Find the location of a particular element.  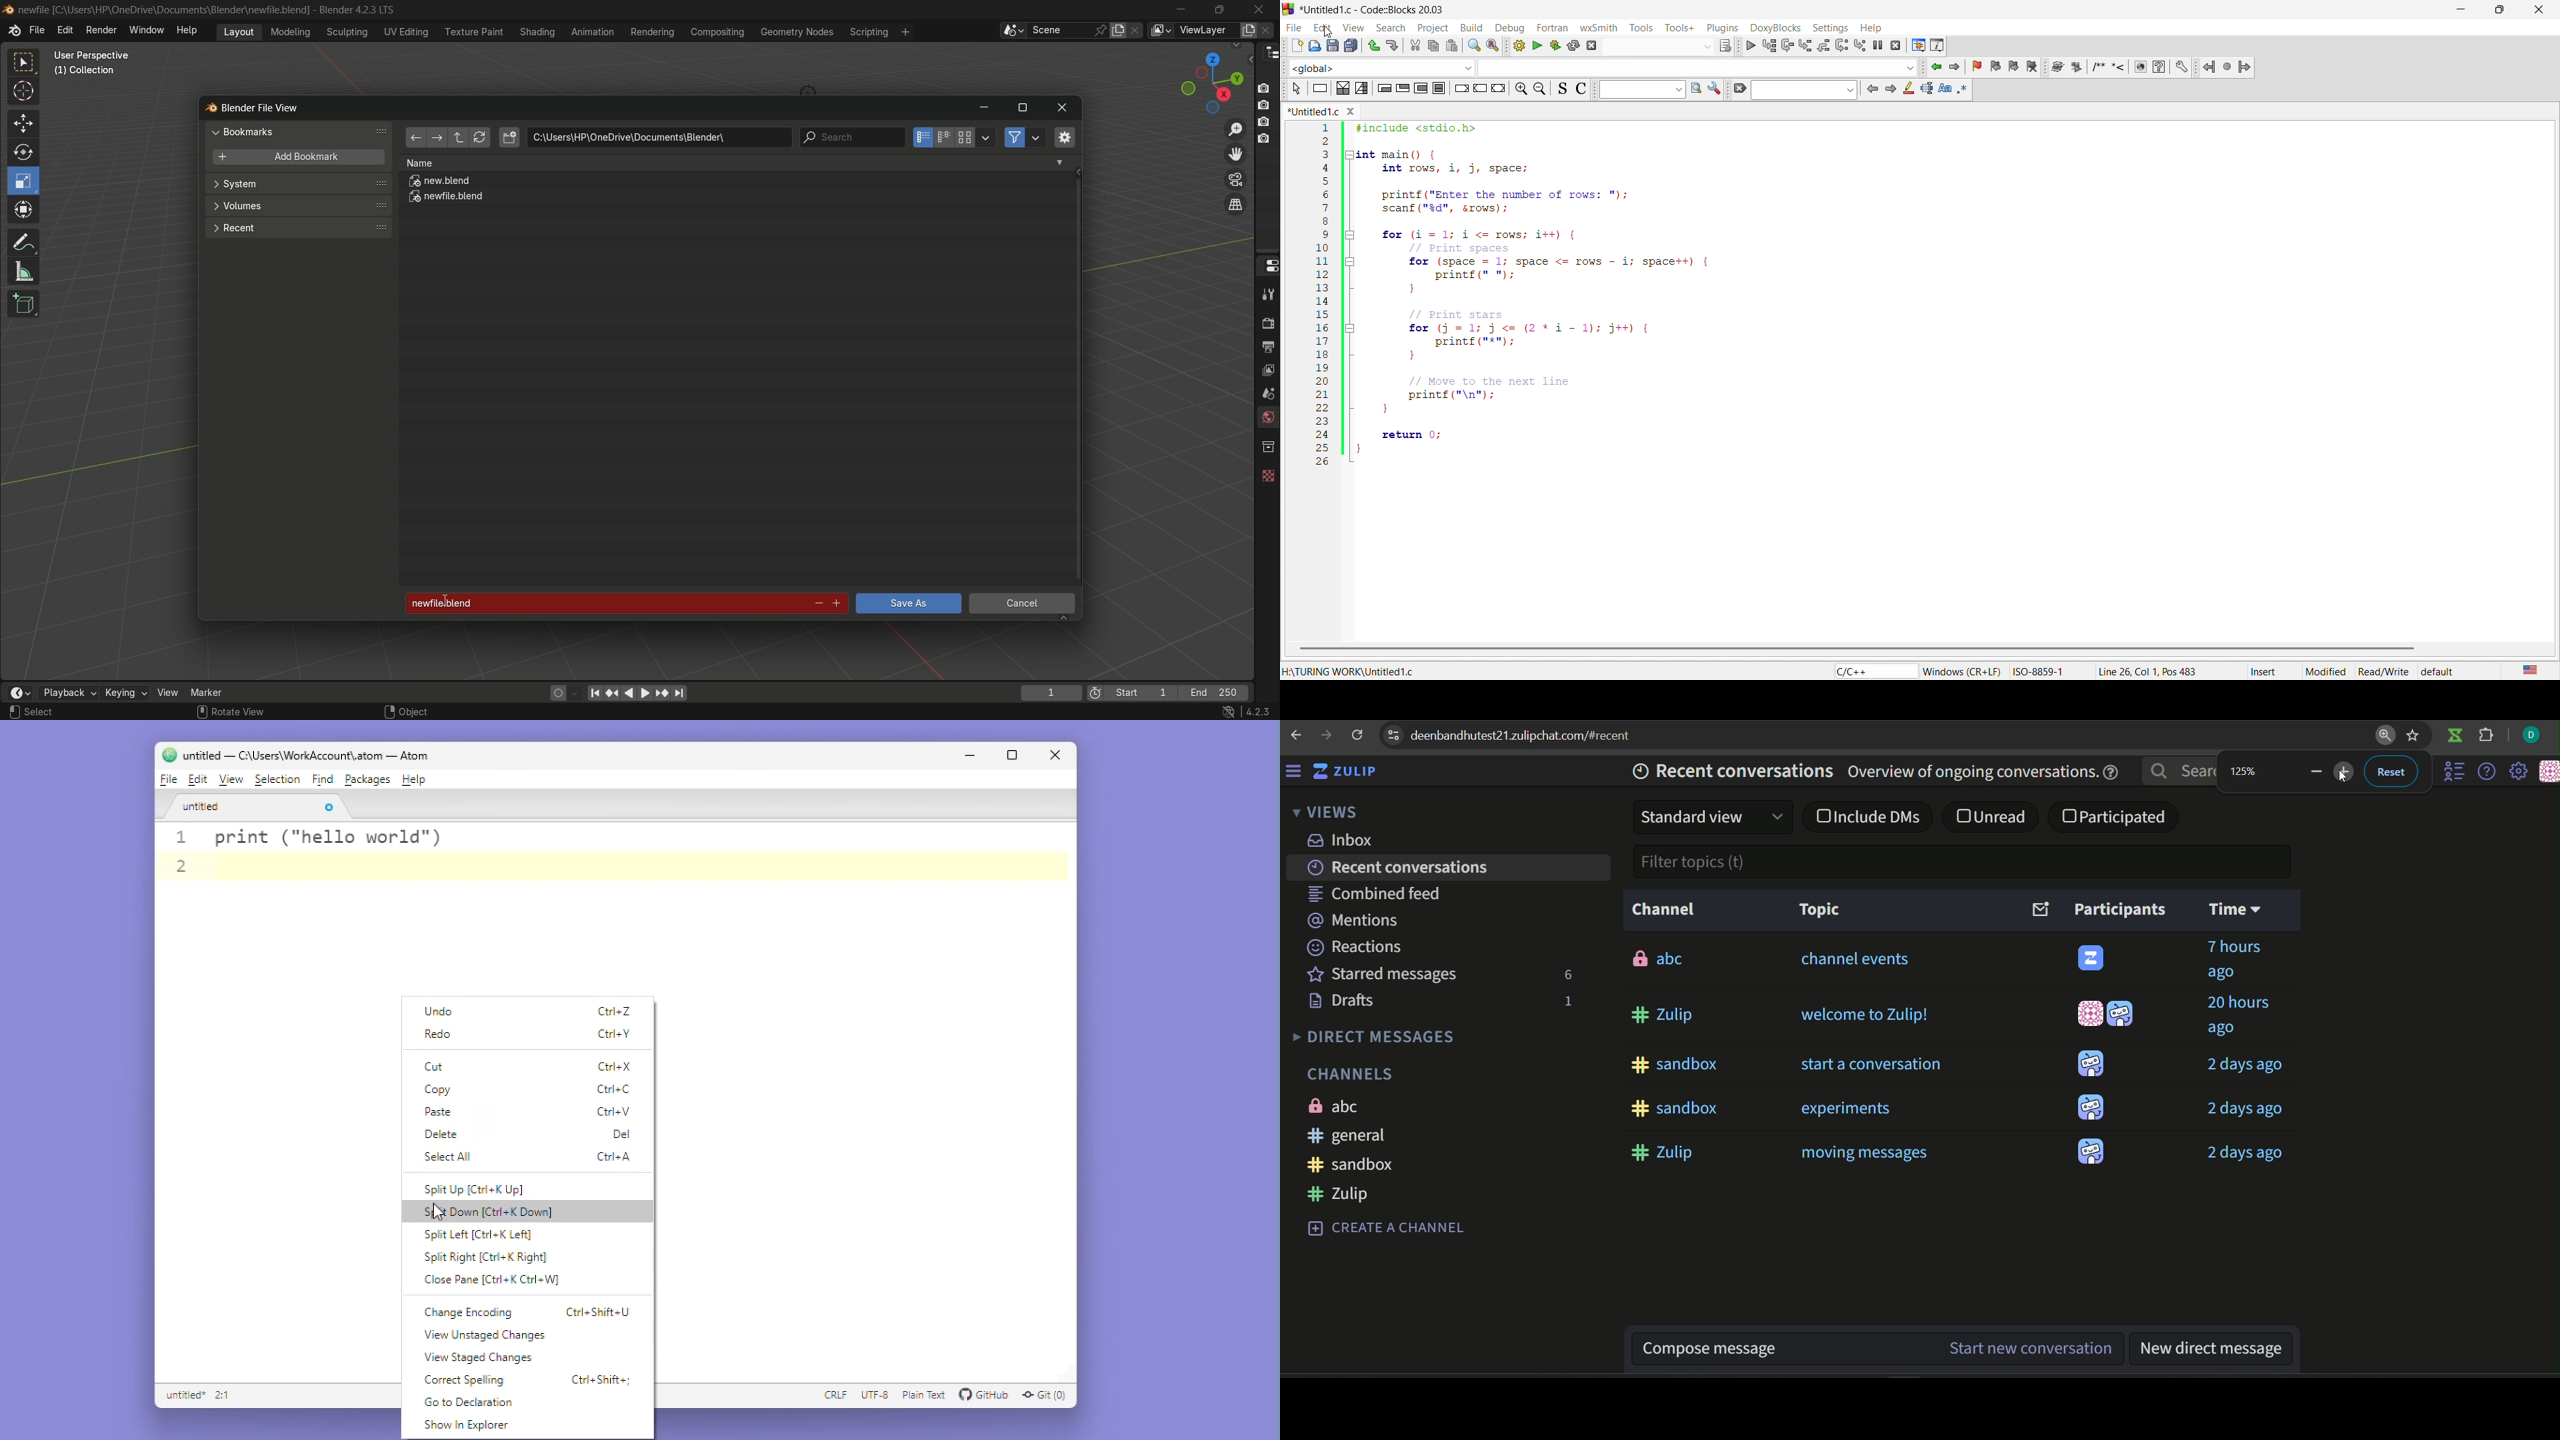

Split left is located at coordinates (480, 1235).